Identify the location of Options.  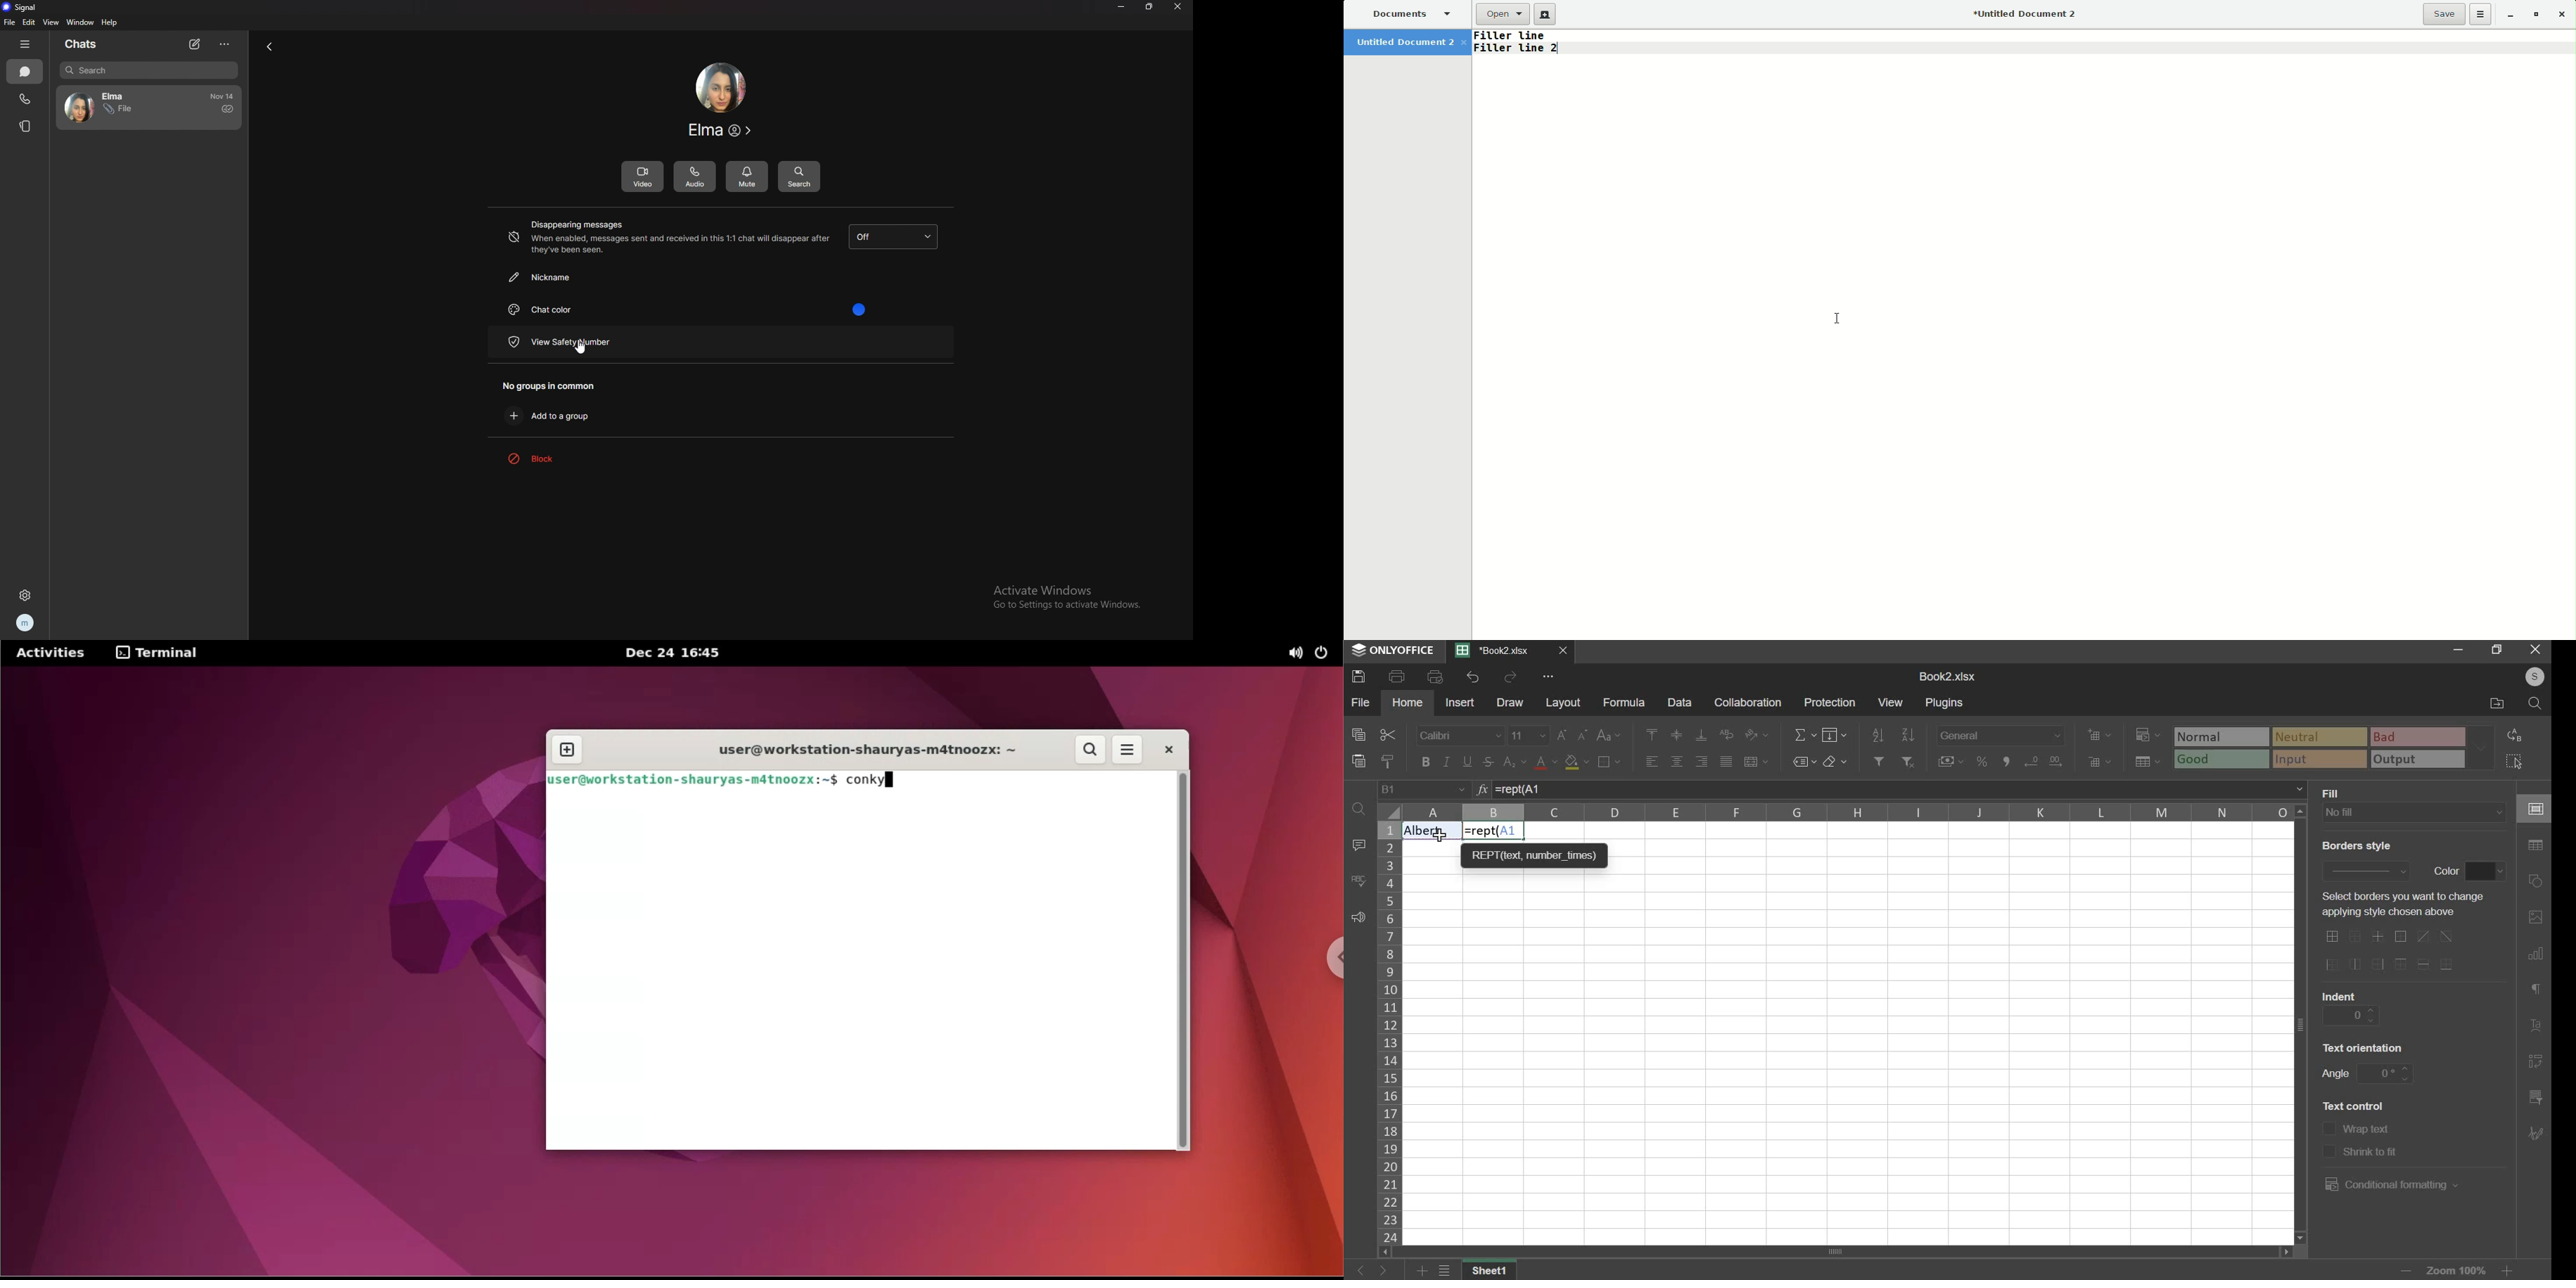
(2481, 14).